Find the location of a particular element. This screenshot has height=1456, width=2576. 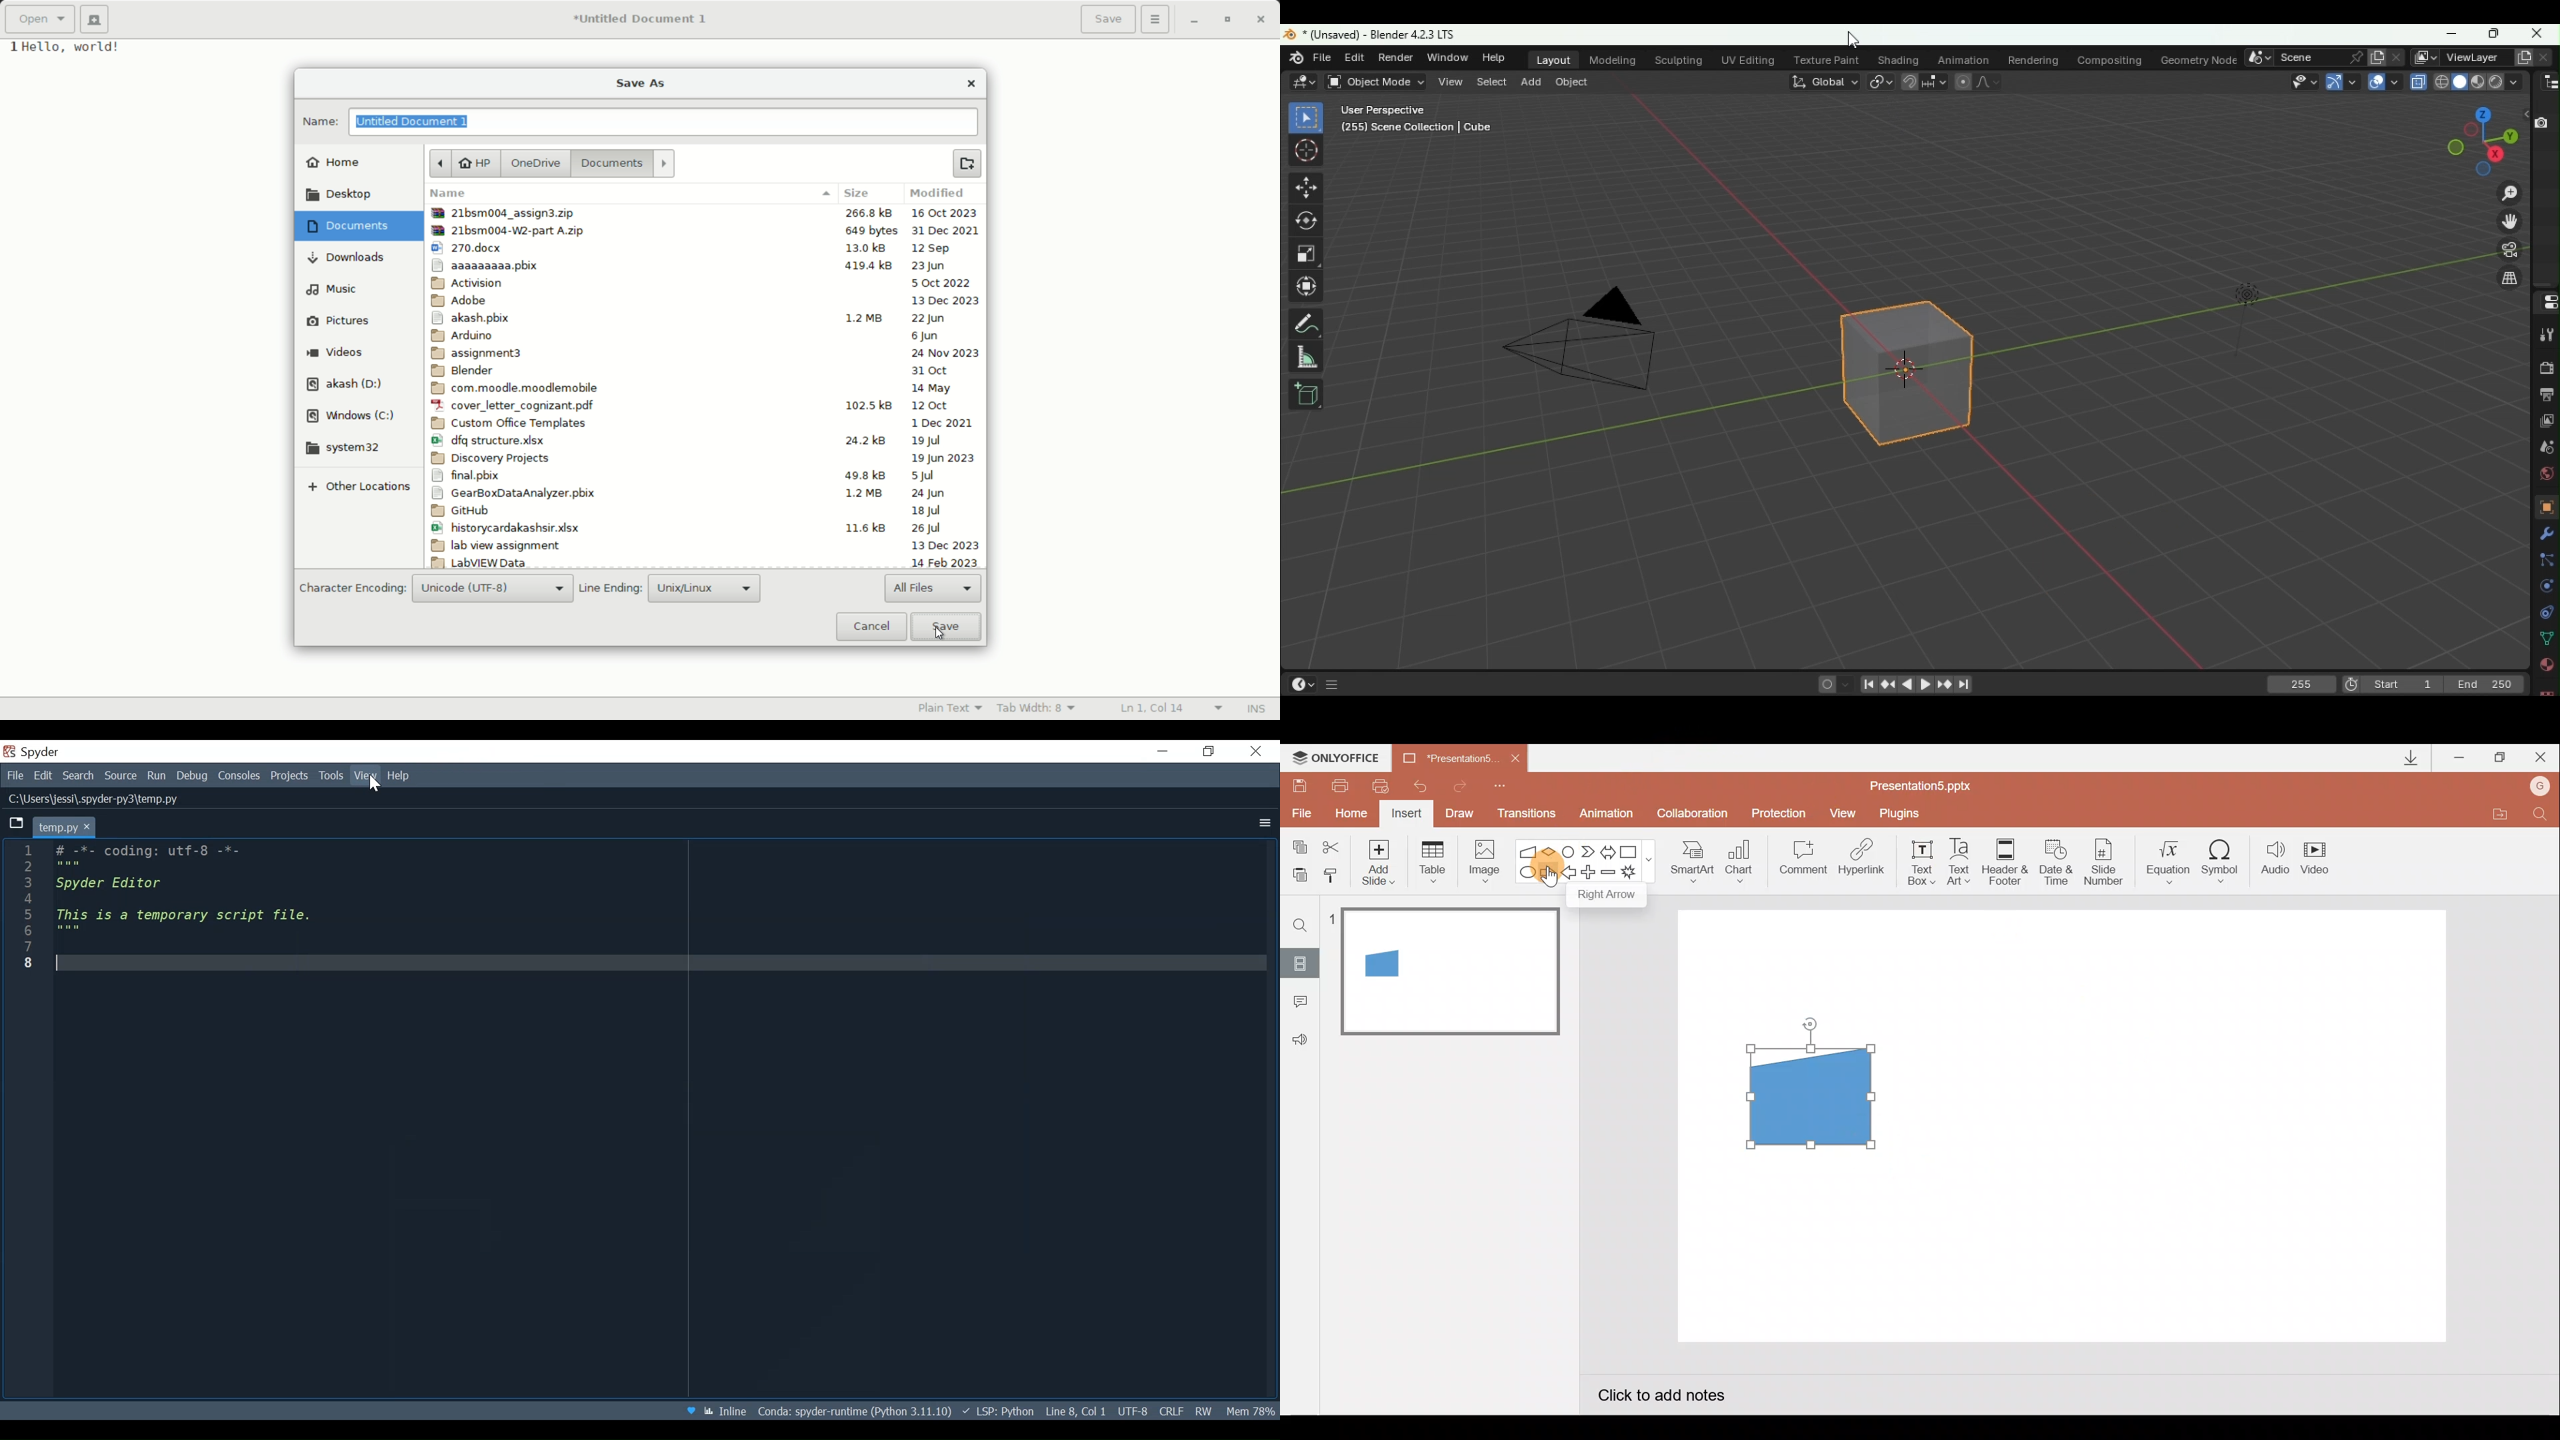

Chevron is located at coordinates (1589, 852).